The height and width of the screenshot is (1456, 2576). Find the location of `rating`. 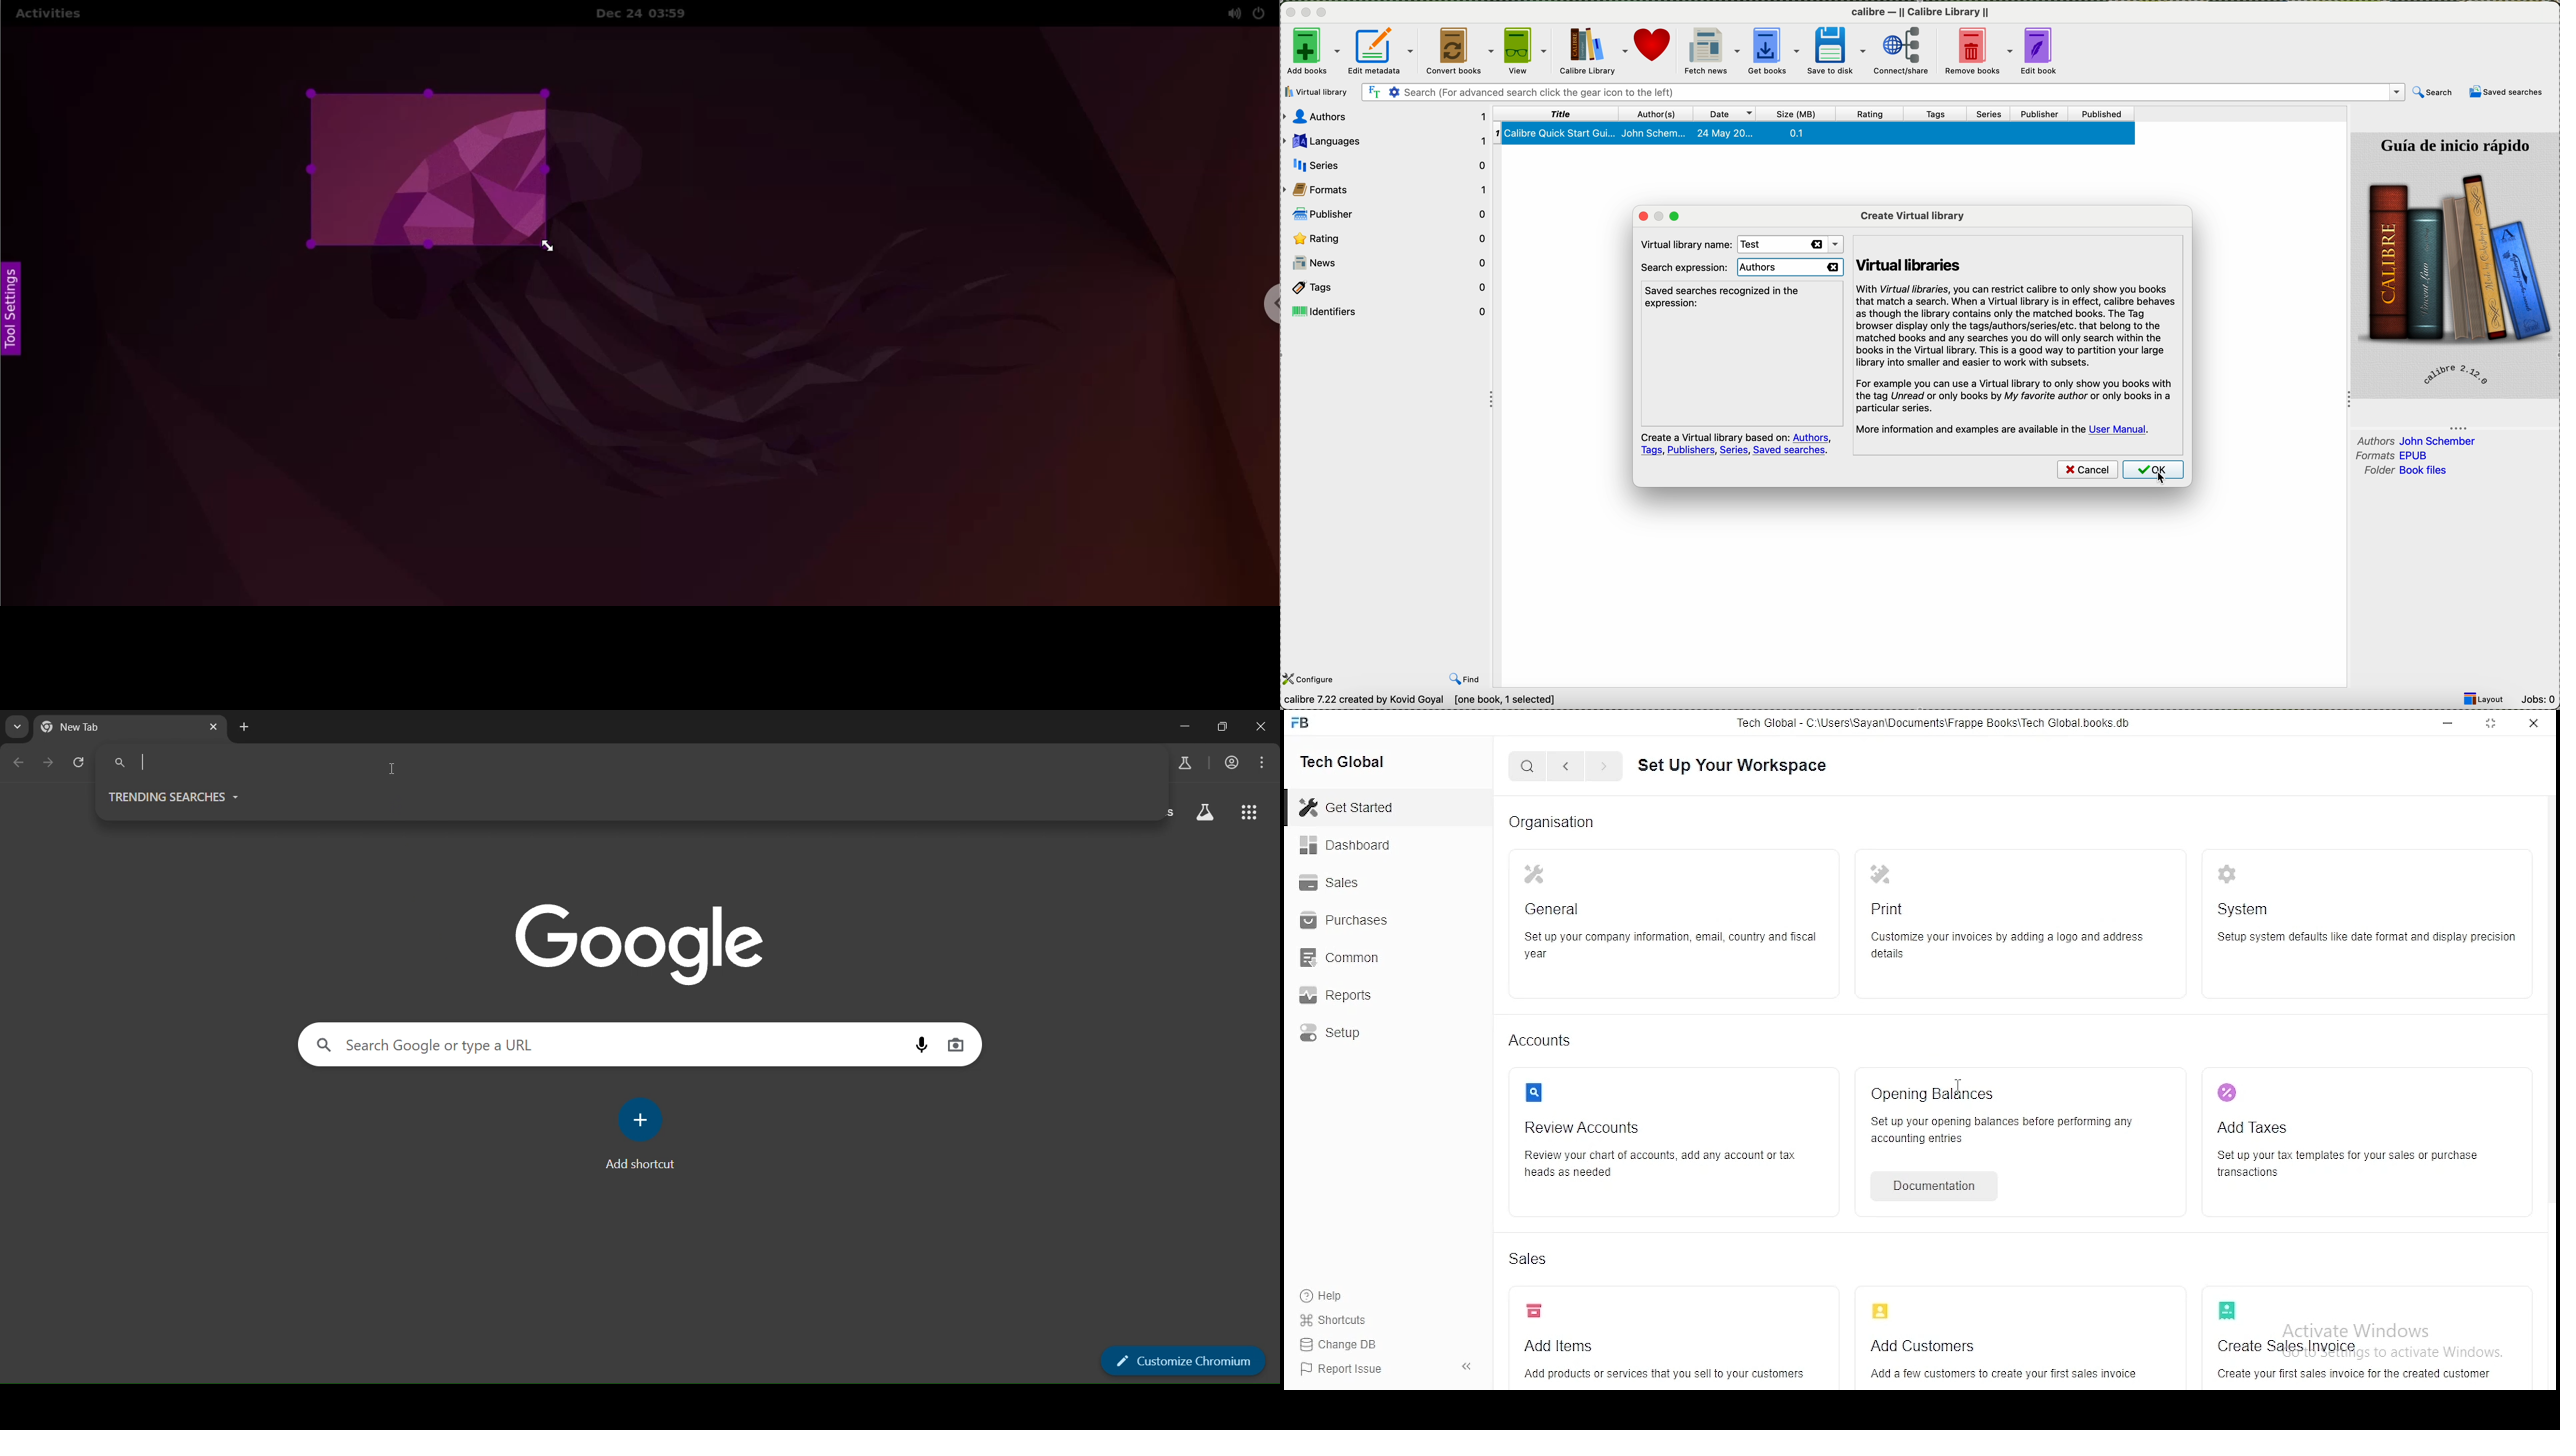

rating is located at coordinates (1389, 238).